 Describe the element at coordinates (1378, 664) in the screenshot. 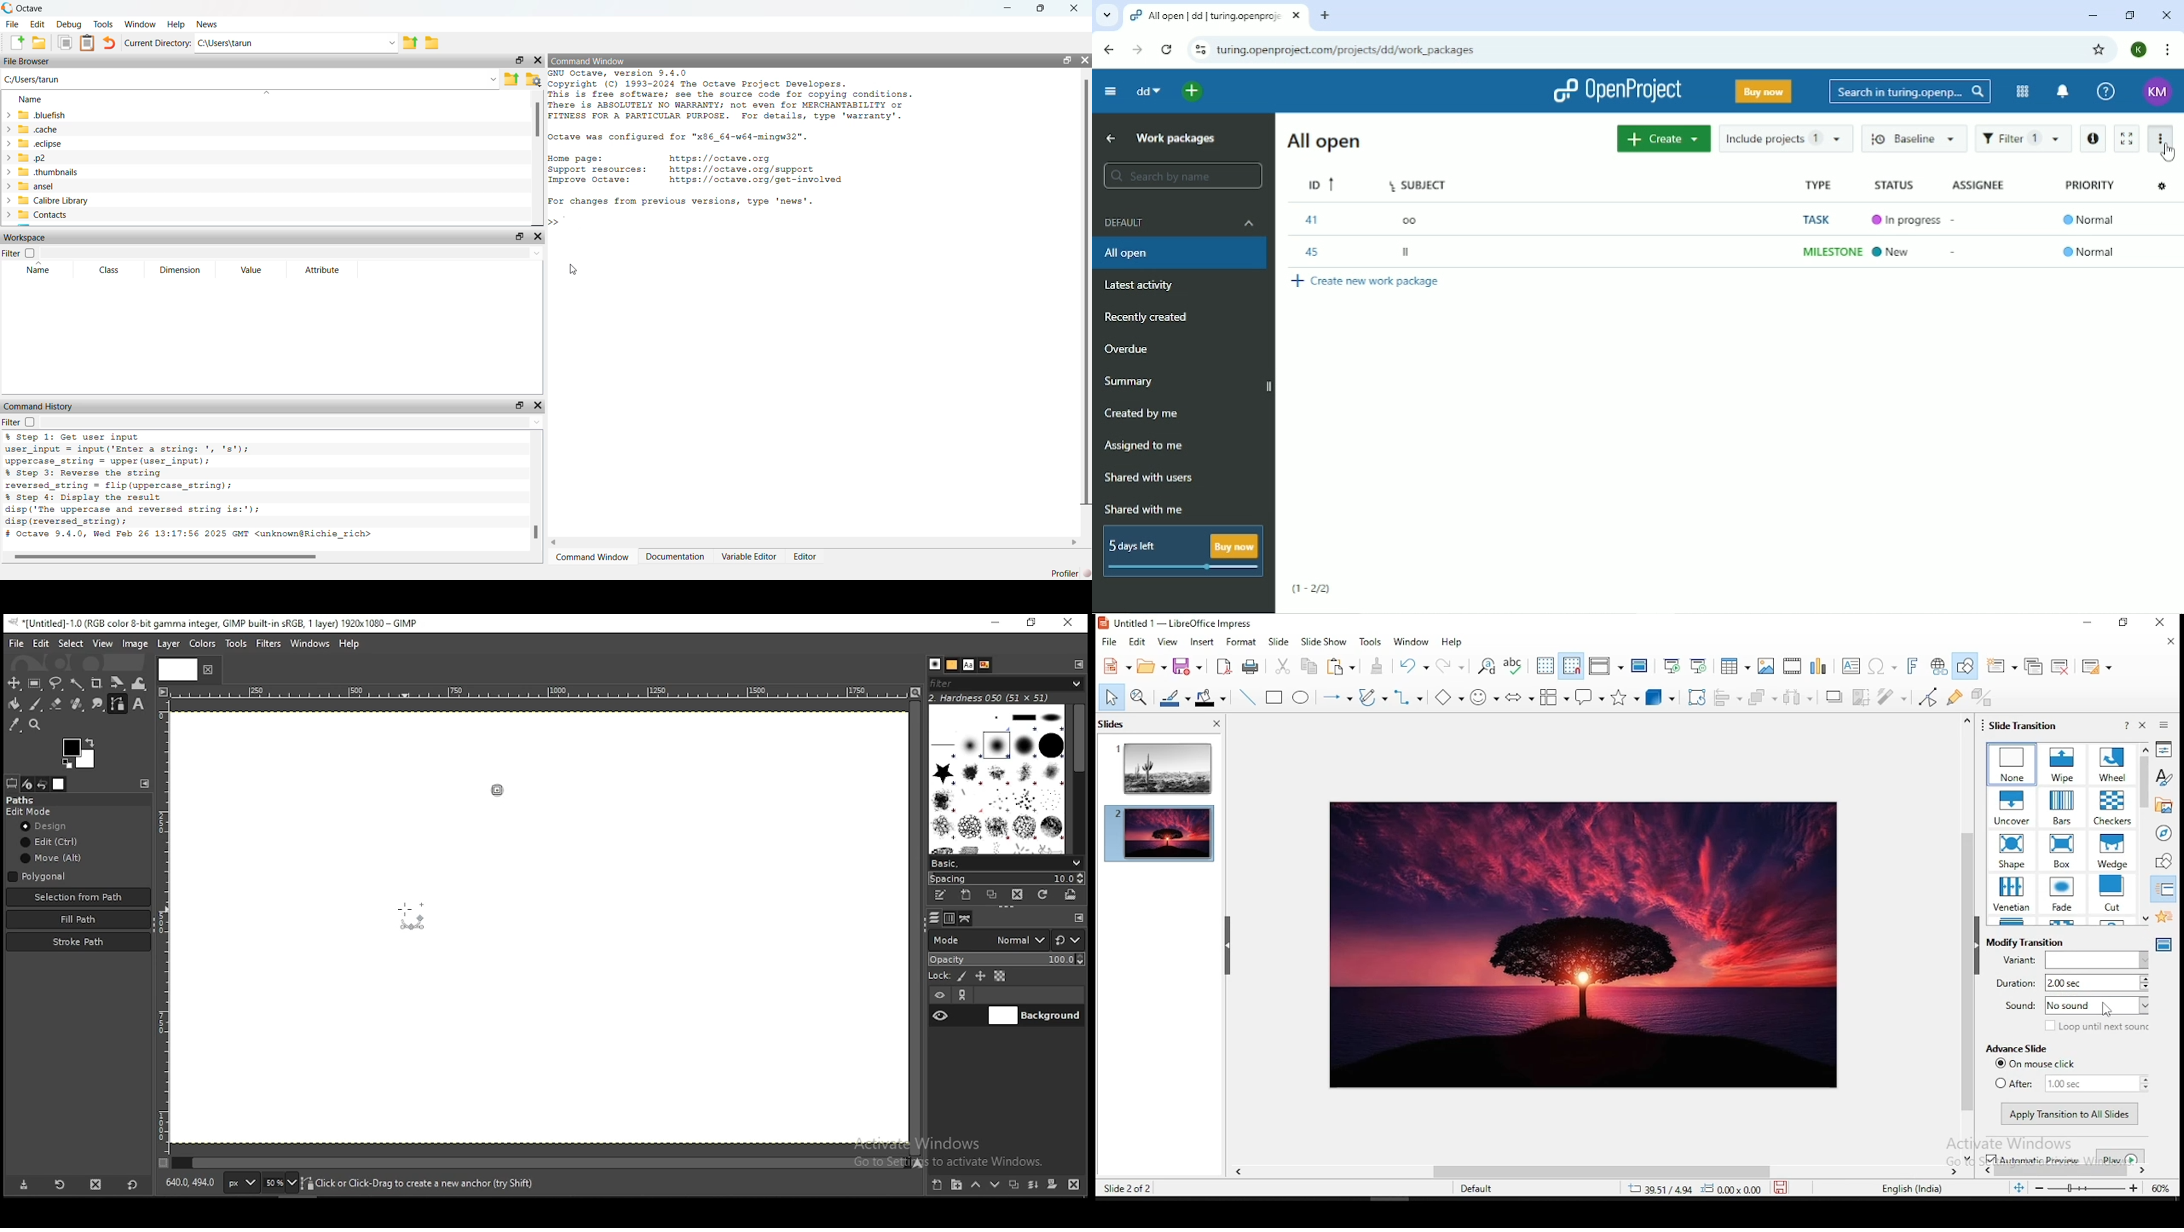

I see `paste` at that location.